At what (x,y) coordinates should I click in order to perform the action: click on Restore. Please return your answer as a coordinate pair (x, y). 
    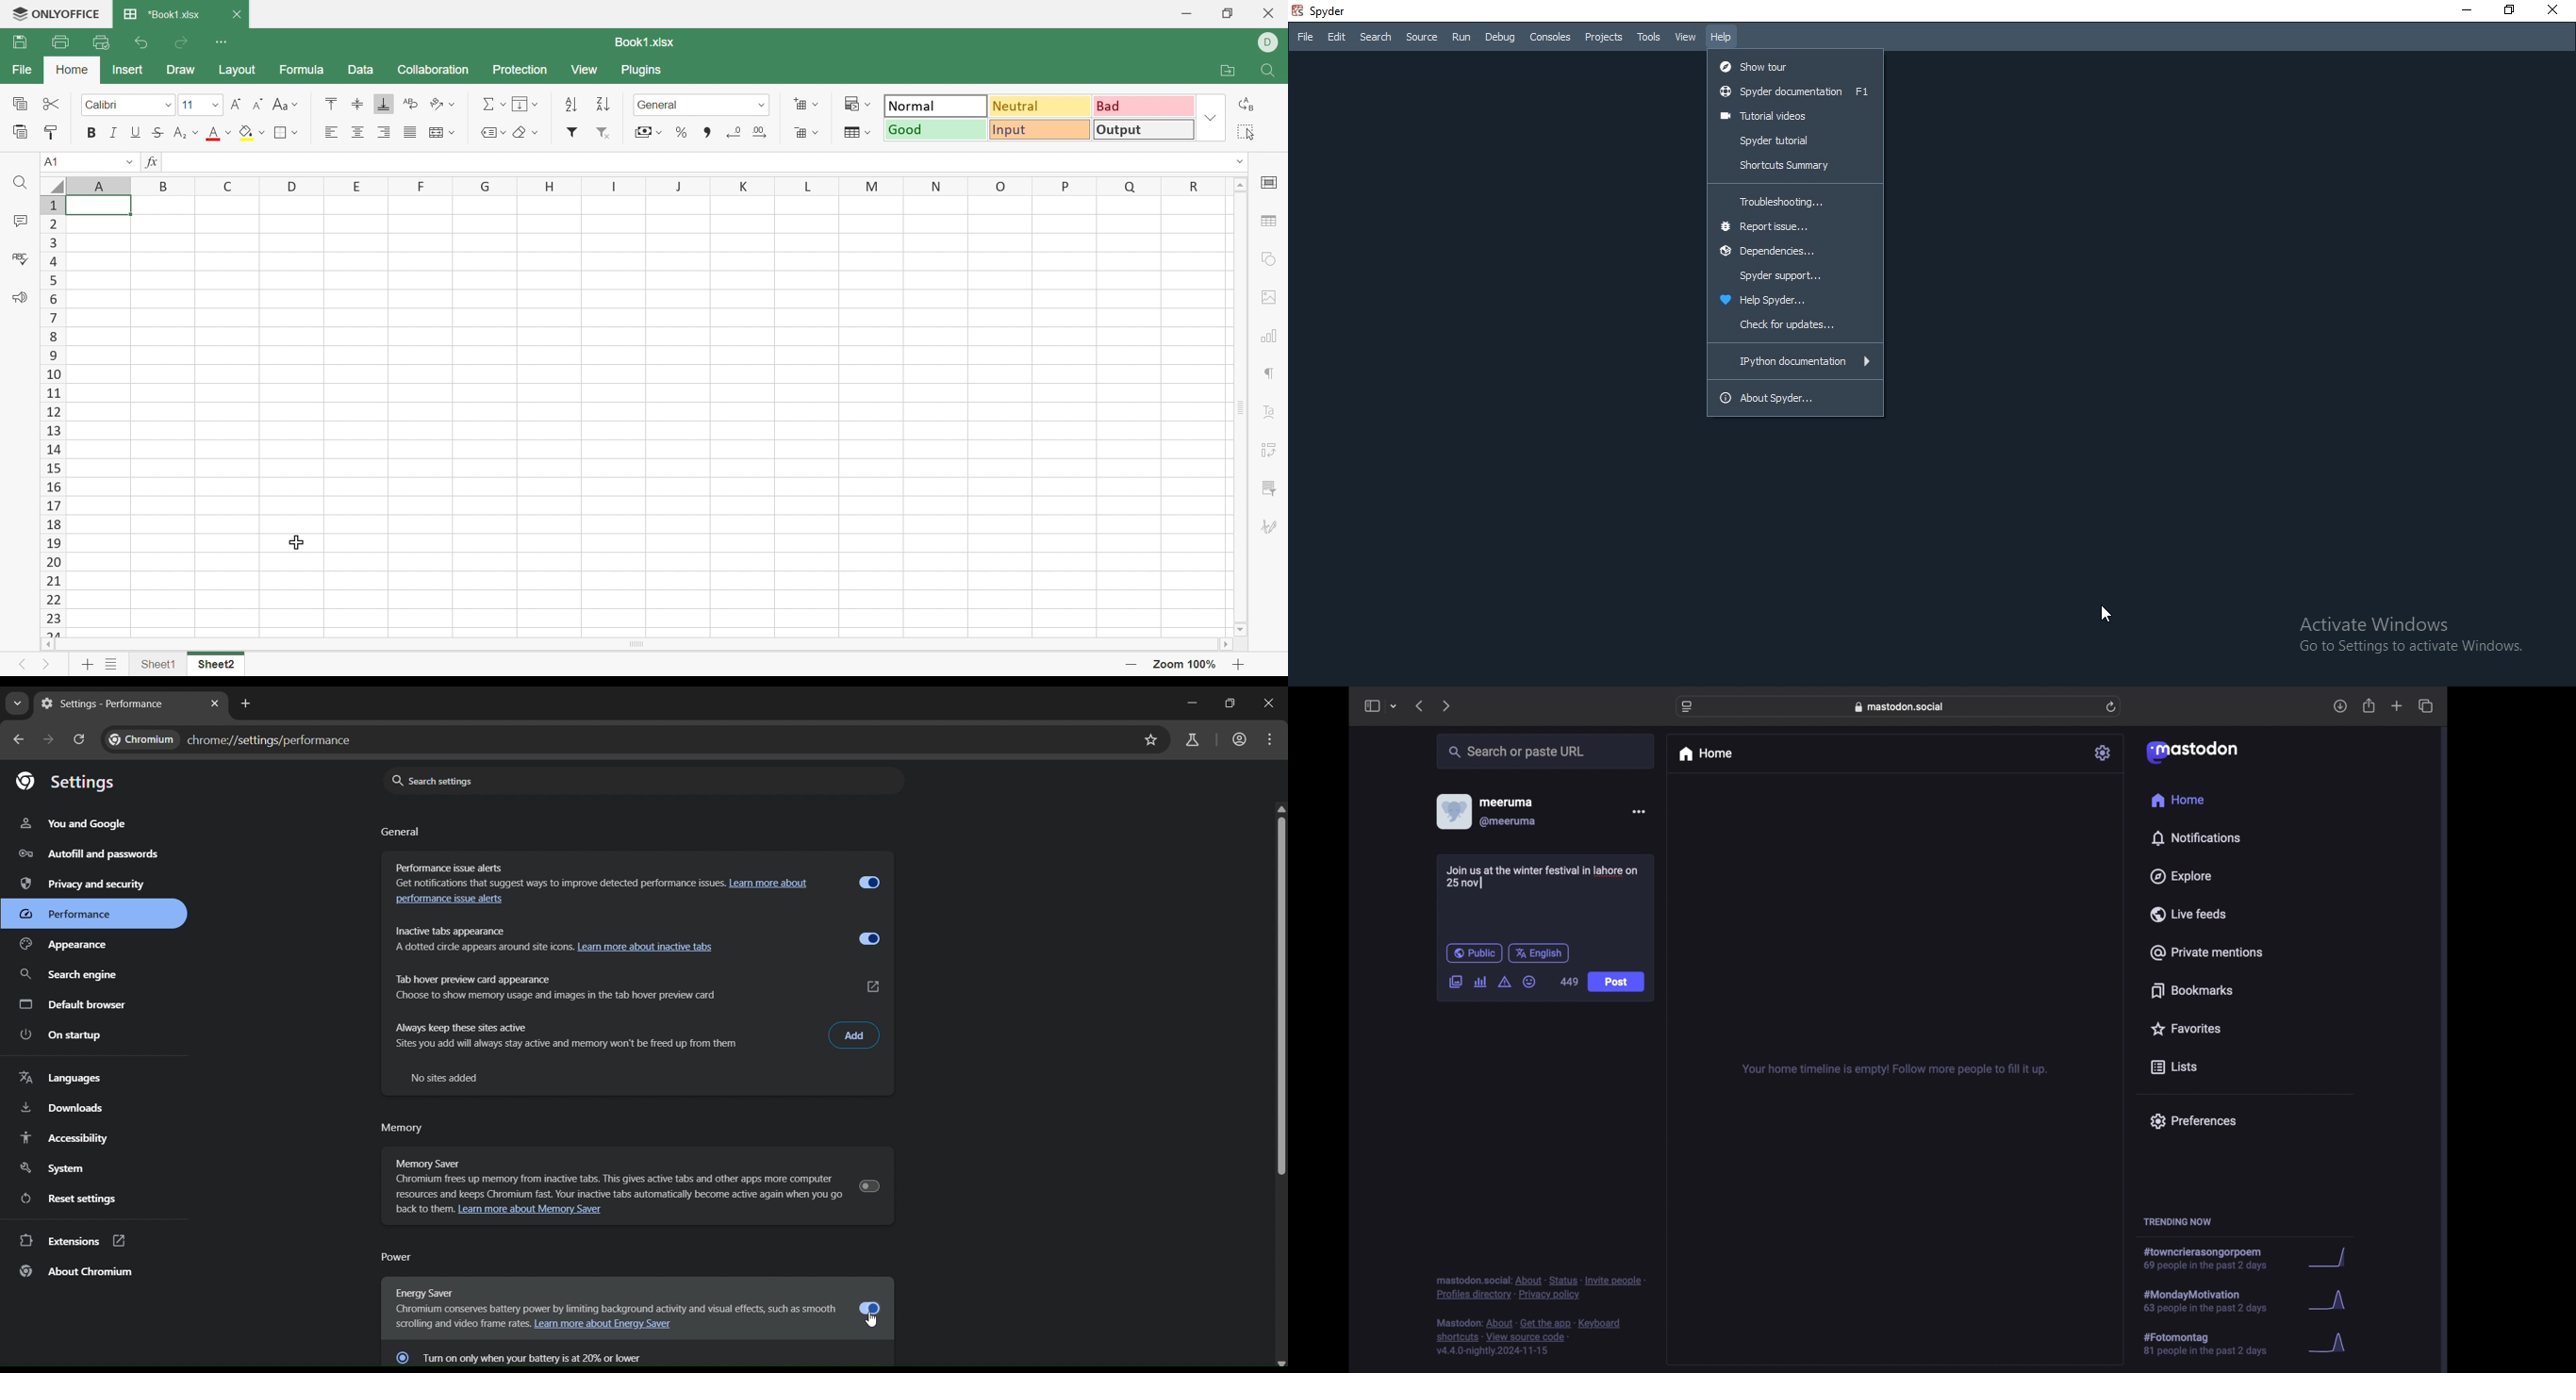
    Looking at the image, I should click on (2512, 11).